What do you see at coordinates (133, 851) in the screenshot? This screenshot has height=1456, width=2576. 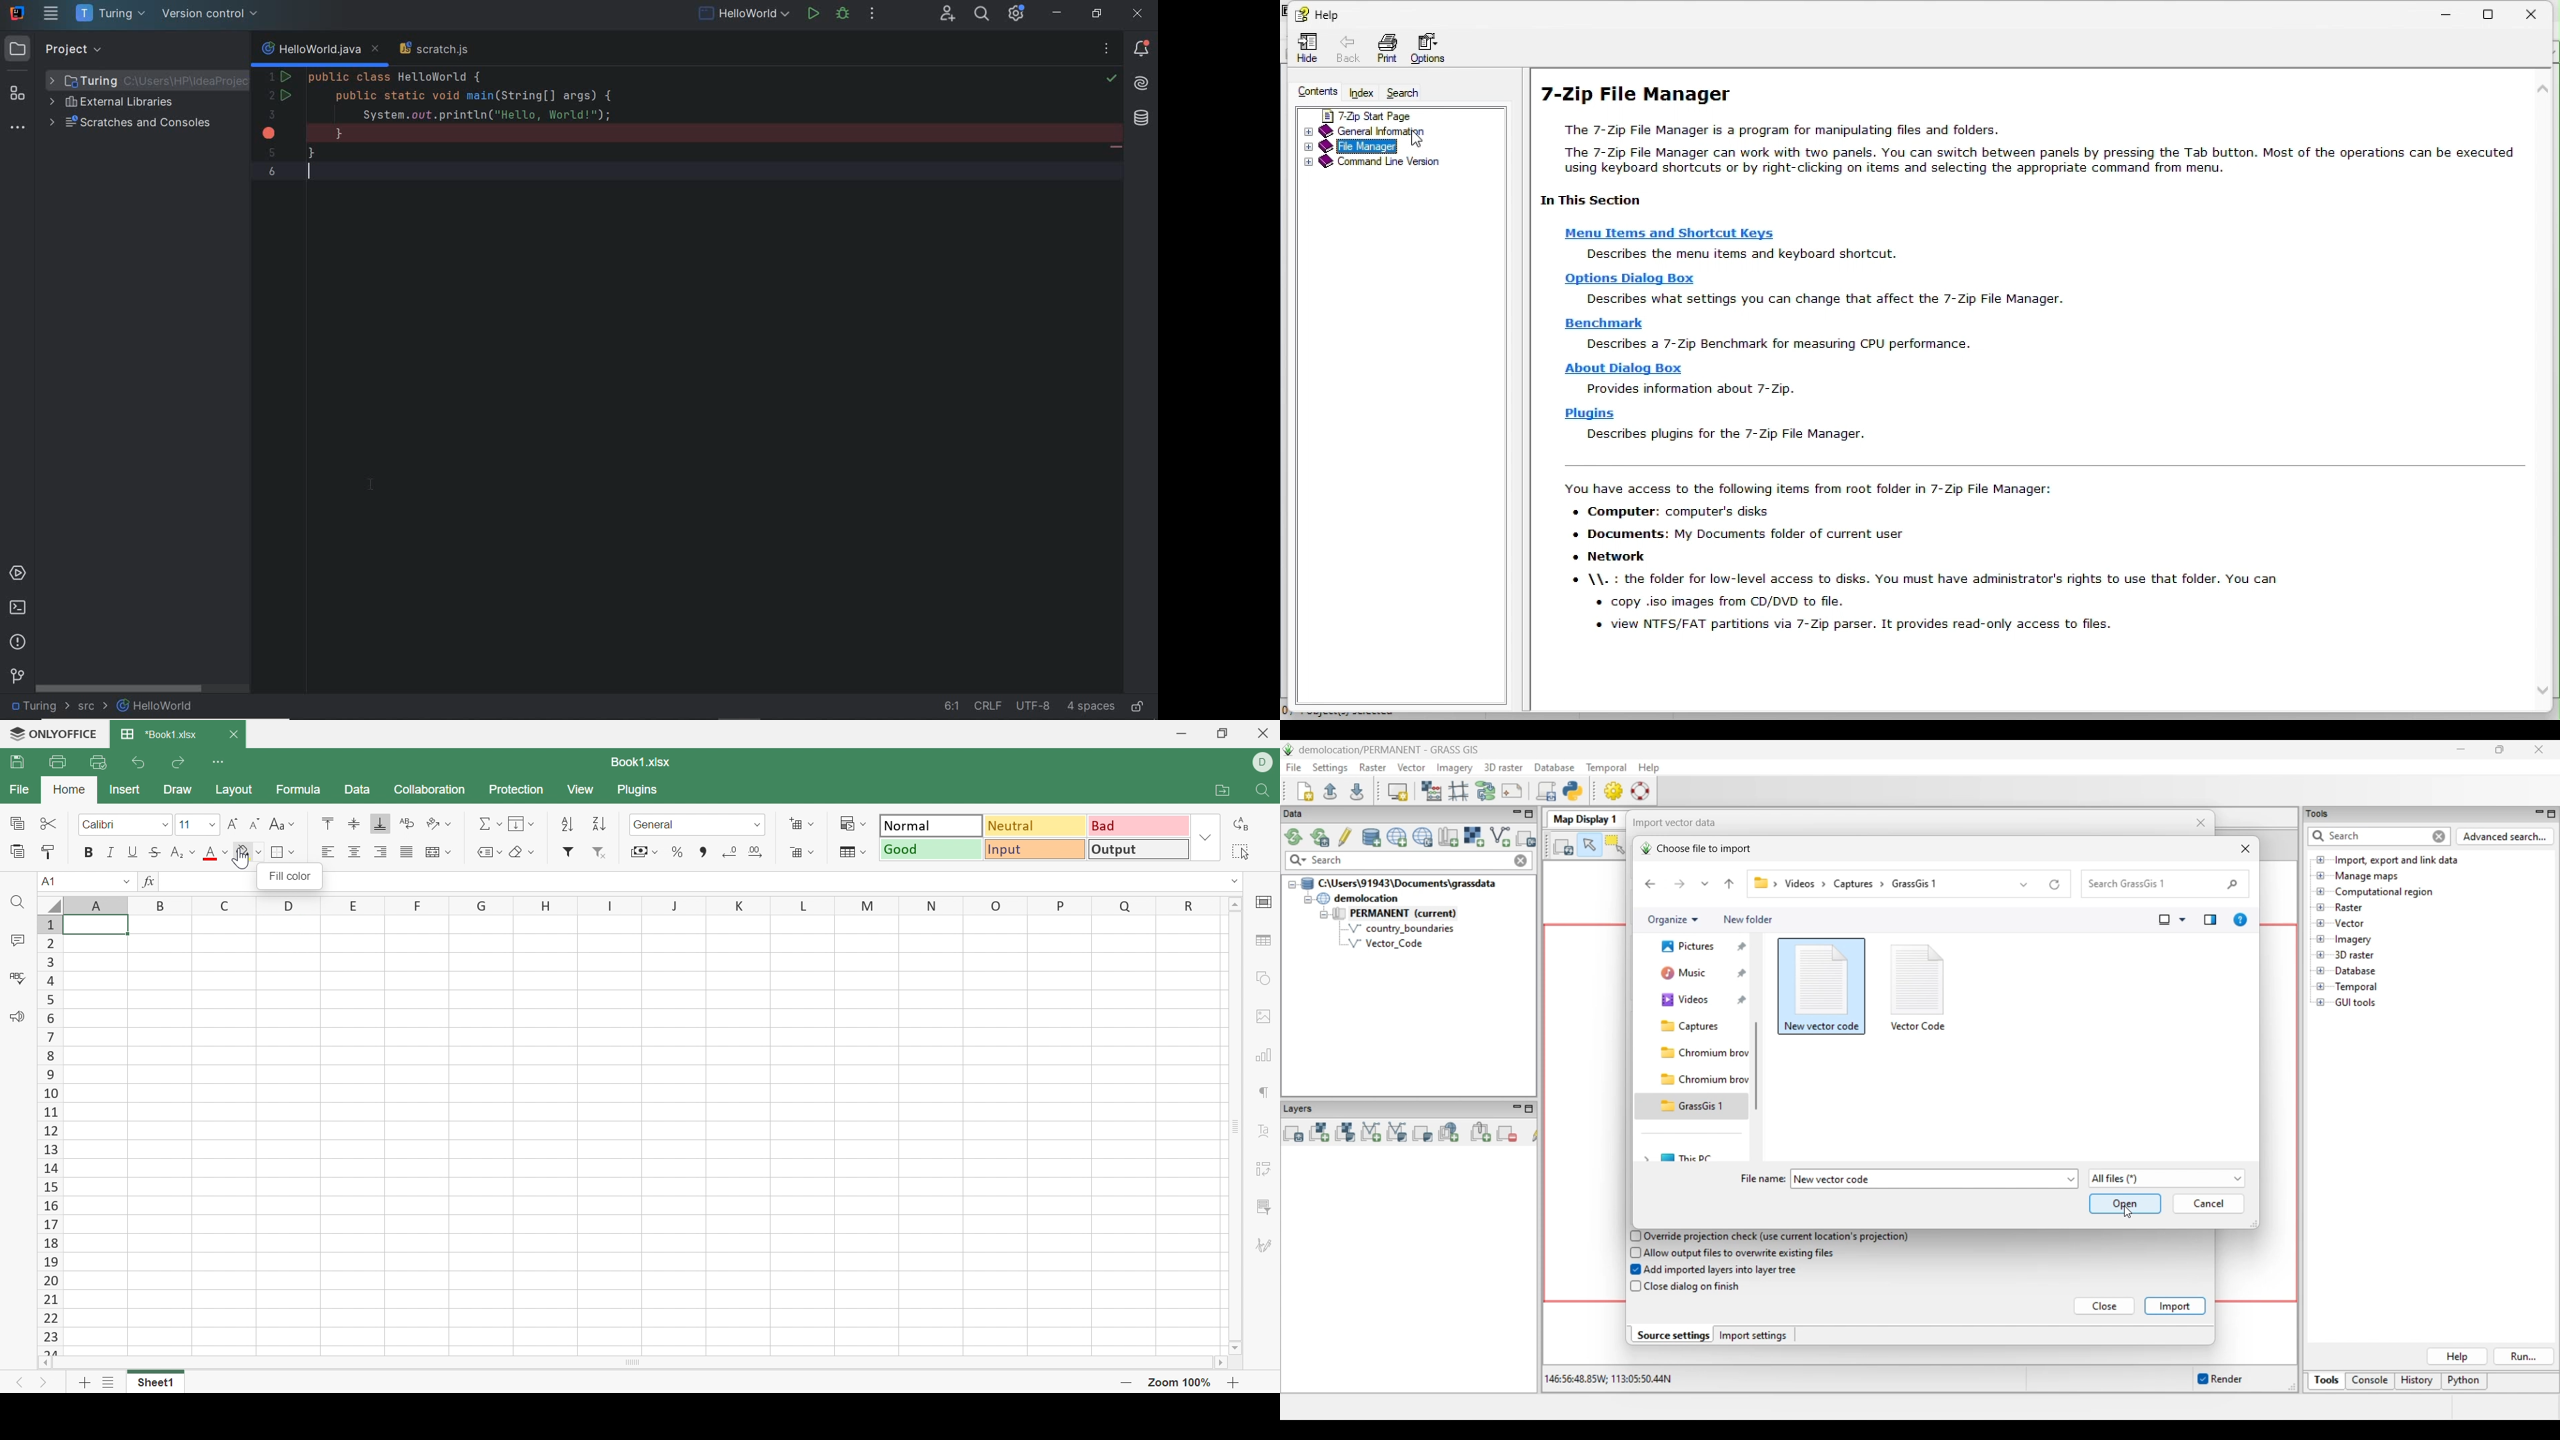 I see `Underline` at bounding box center [133, 851].